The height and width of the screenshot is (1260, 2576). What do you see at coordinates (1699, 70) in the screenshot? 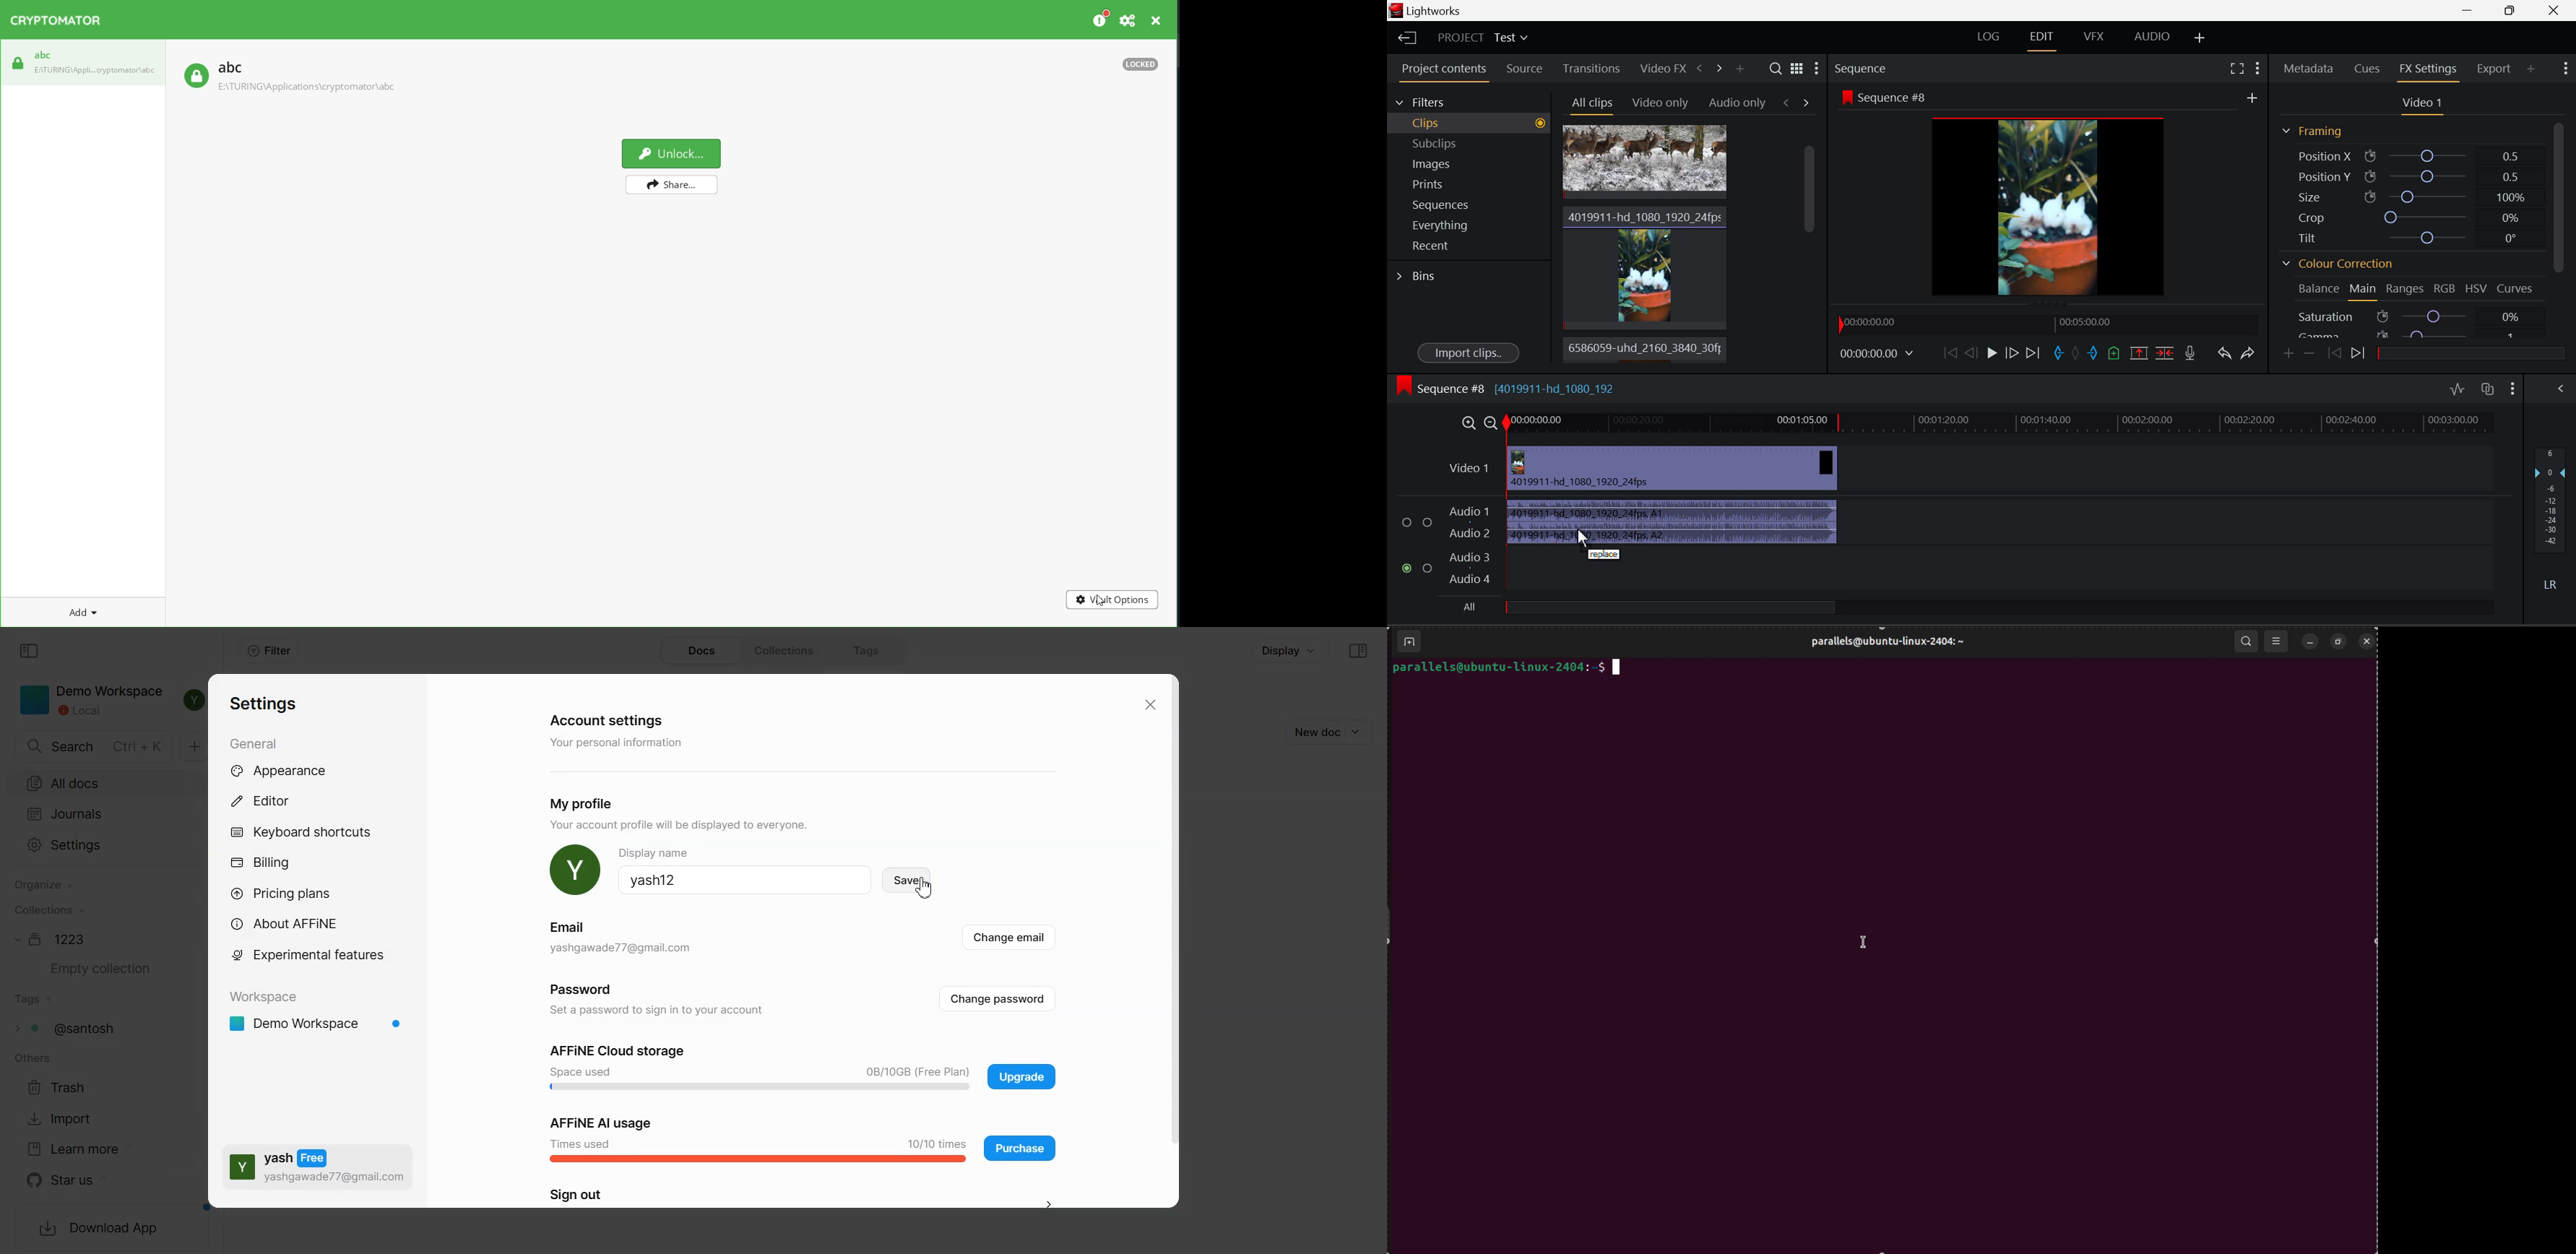
I see `Previous Panel` at bounding box center [1699, 70].